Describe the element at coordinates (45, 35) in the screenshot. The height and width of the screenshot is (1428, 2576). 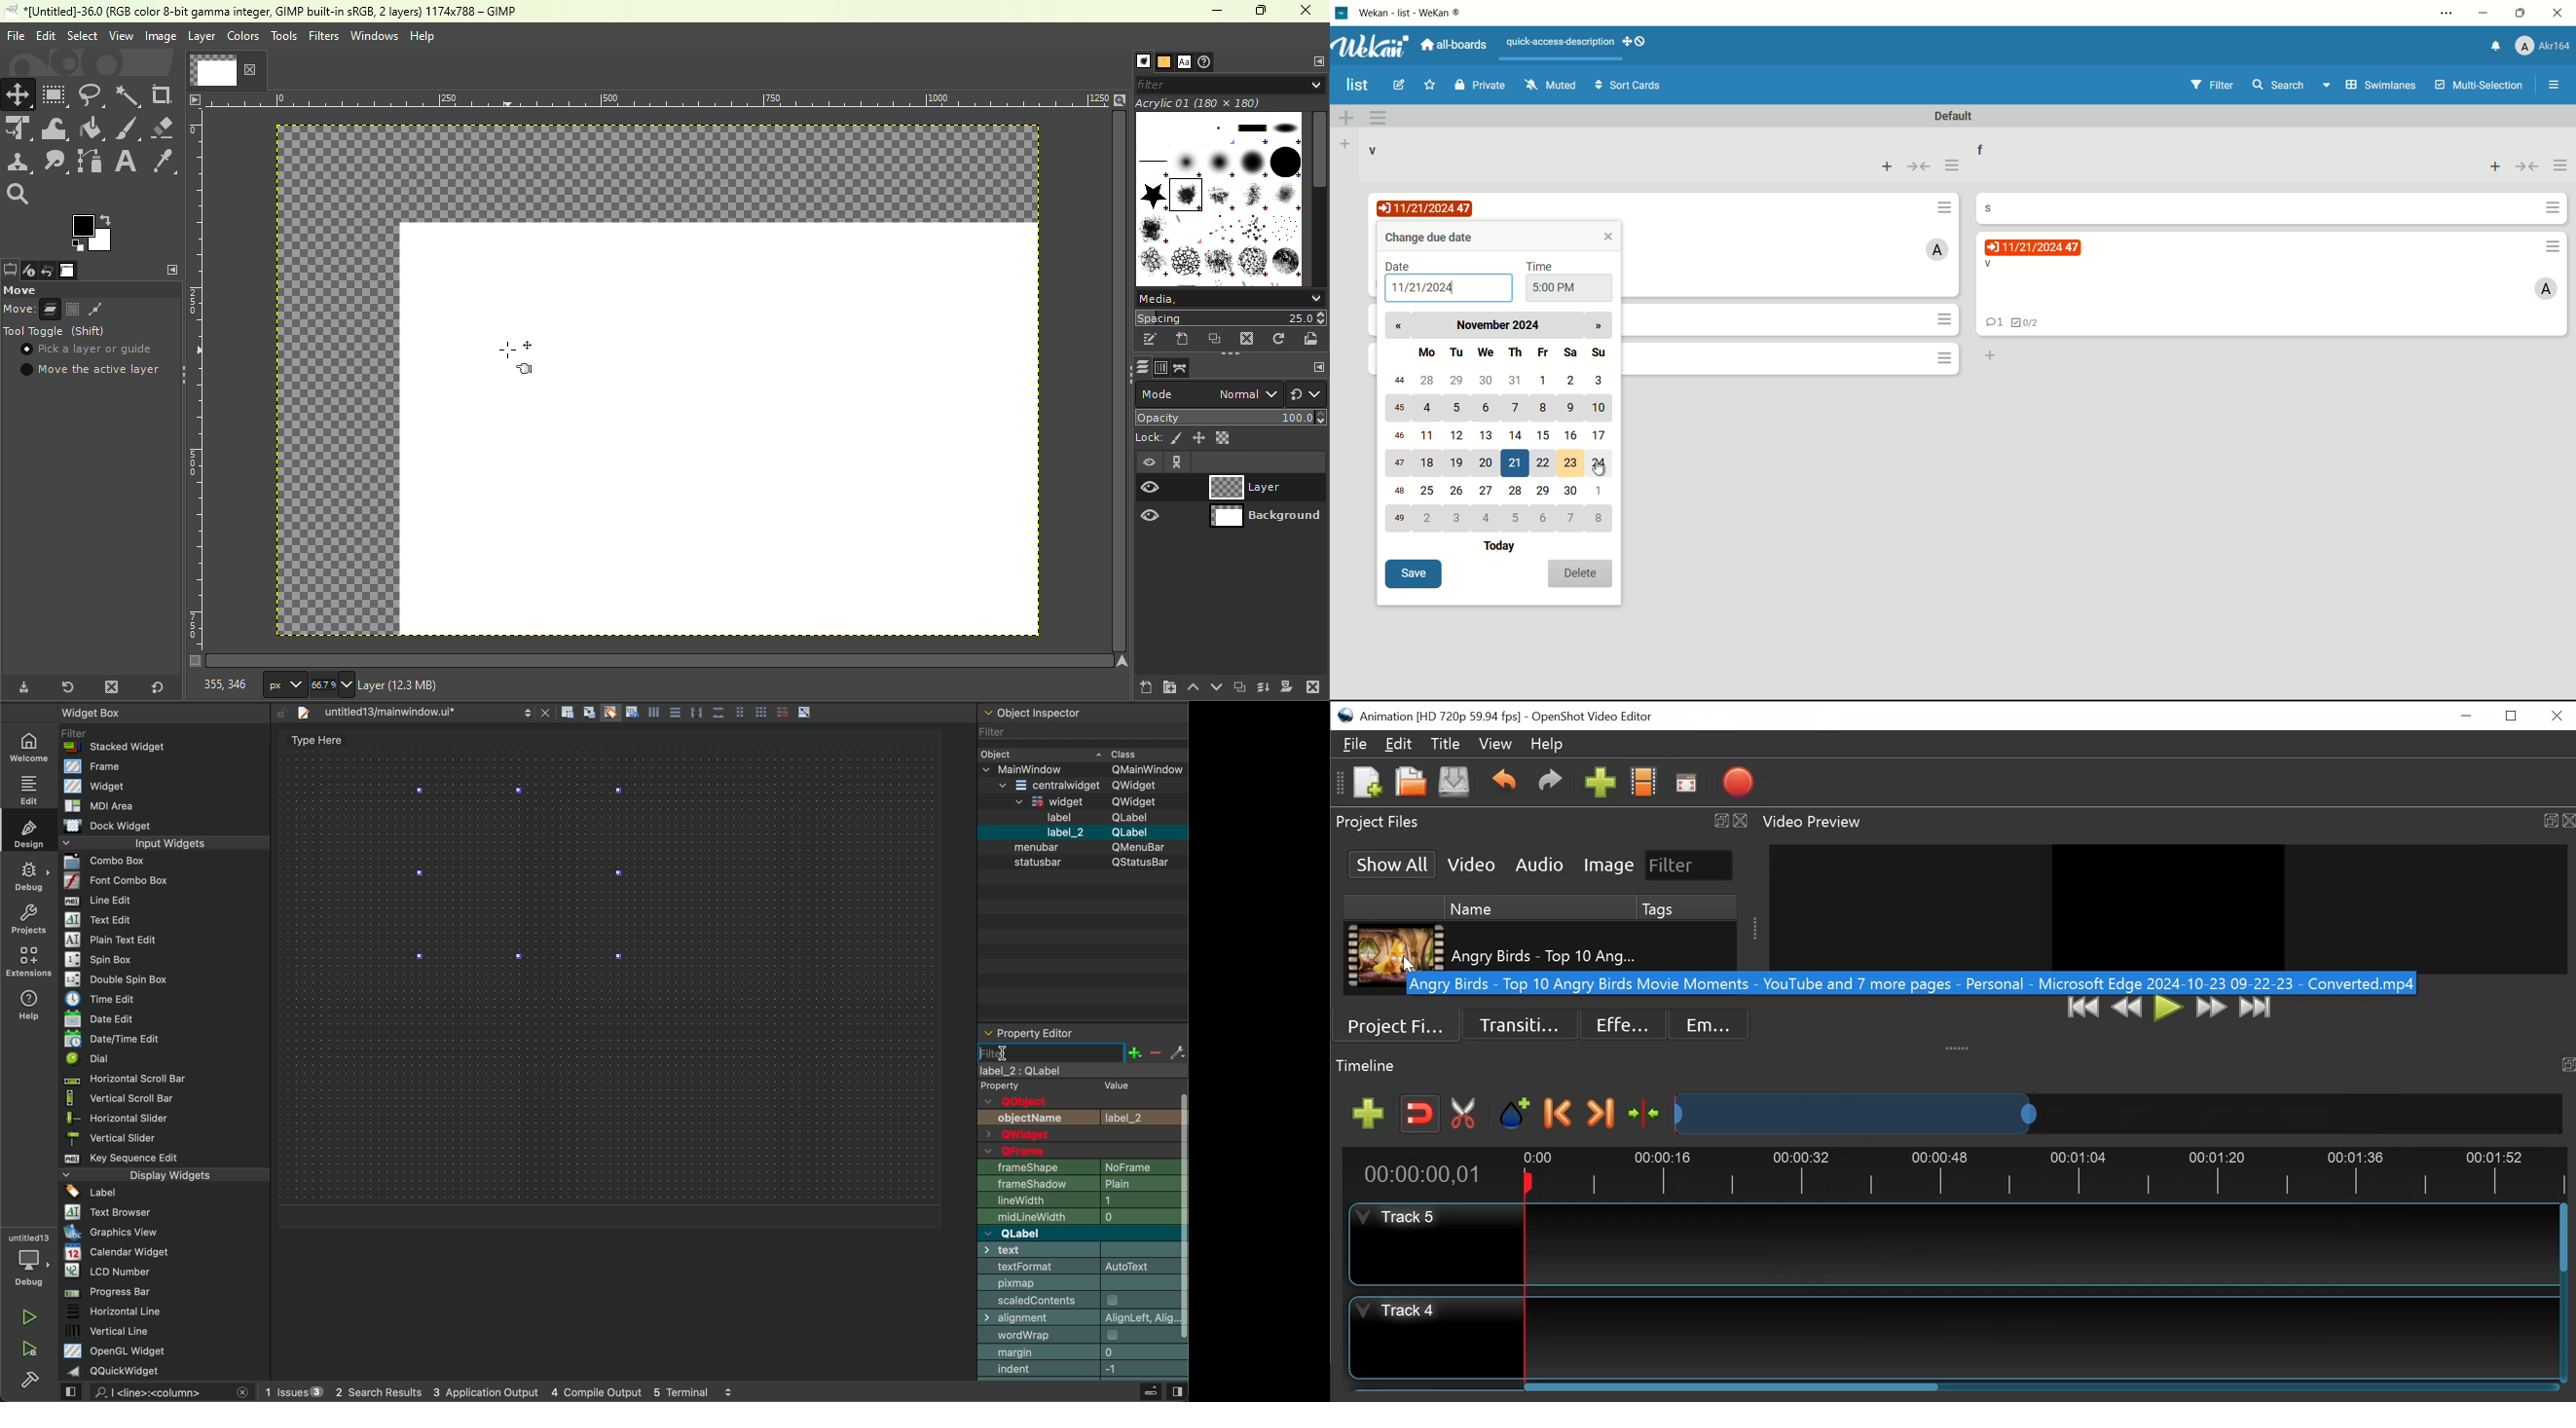
I see `Edit` at that location.